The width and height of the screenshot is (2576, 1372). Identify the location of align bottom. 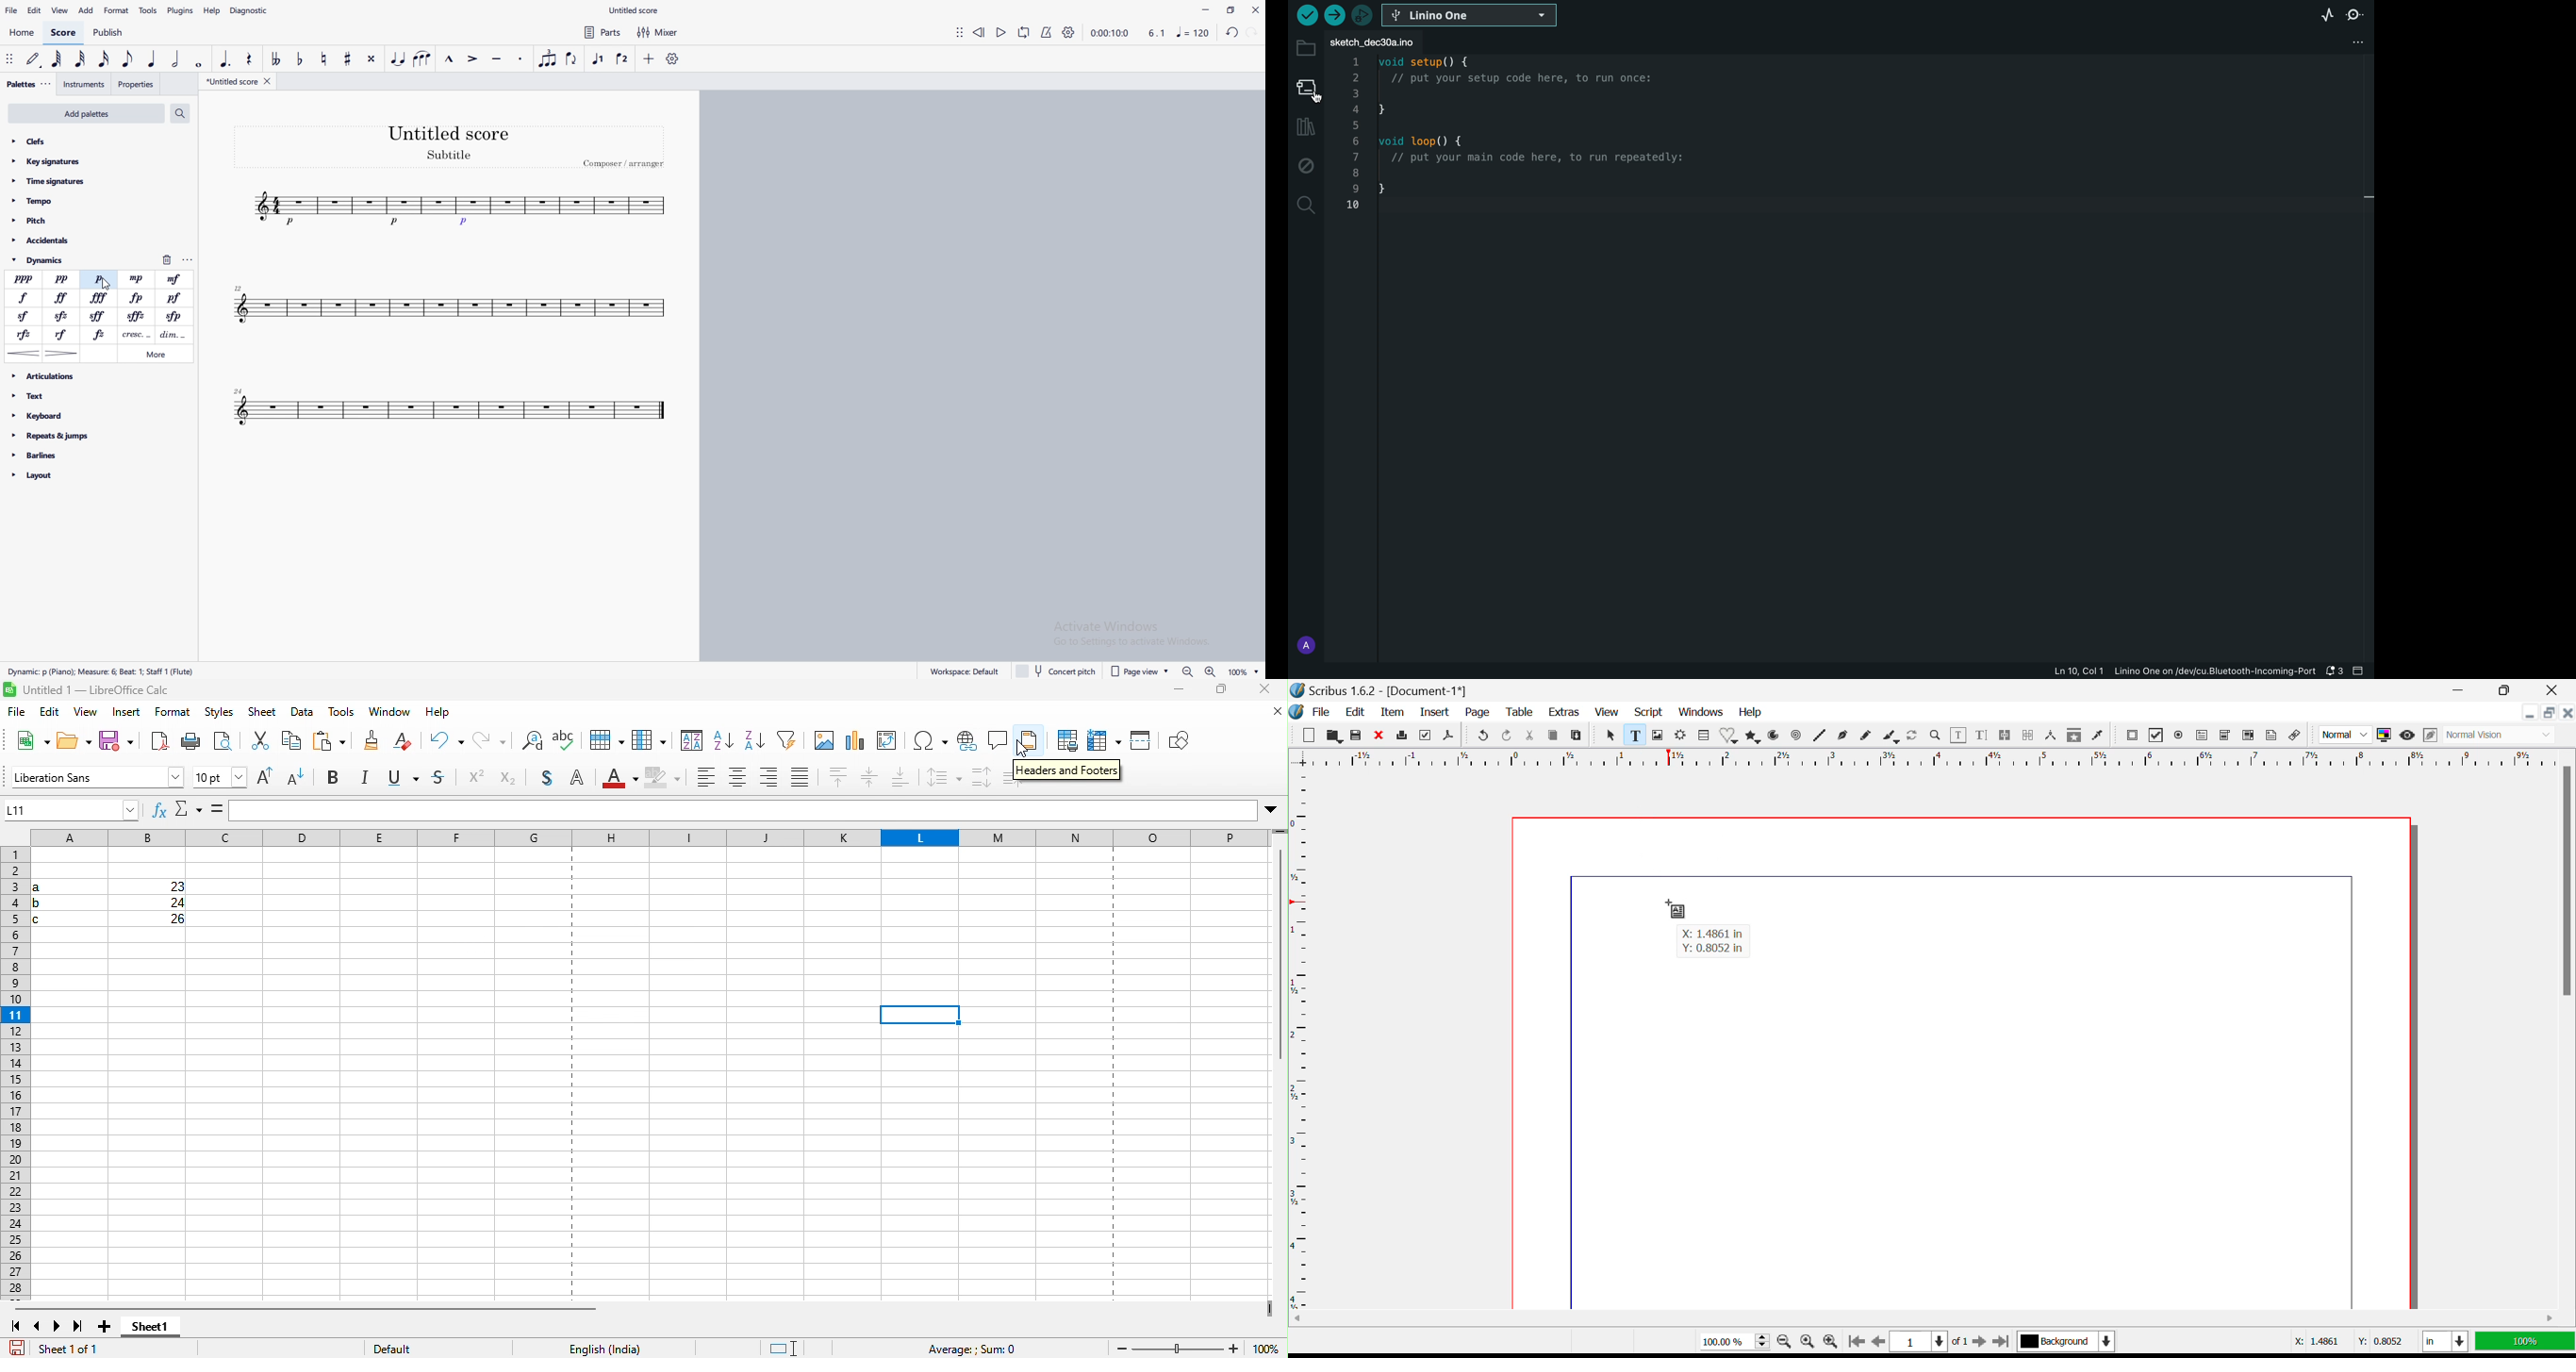
(904, 778).